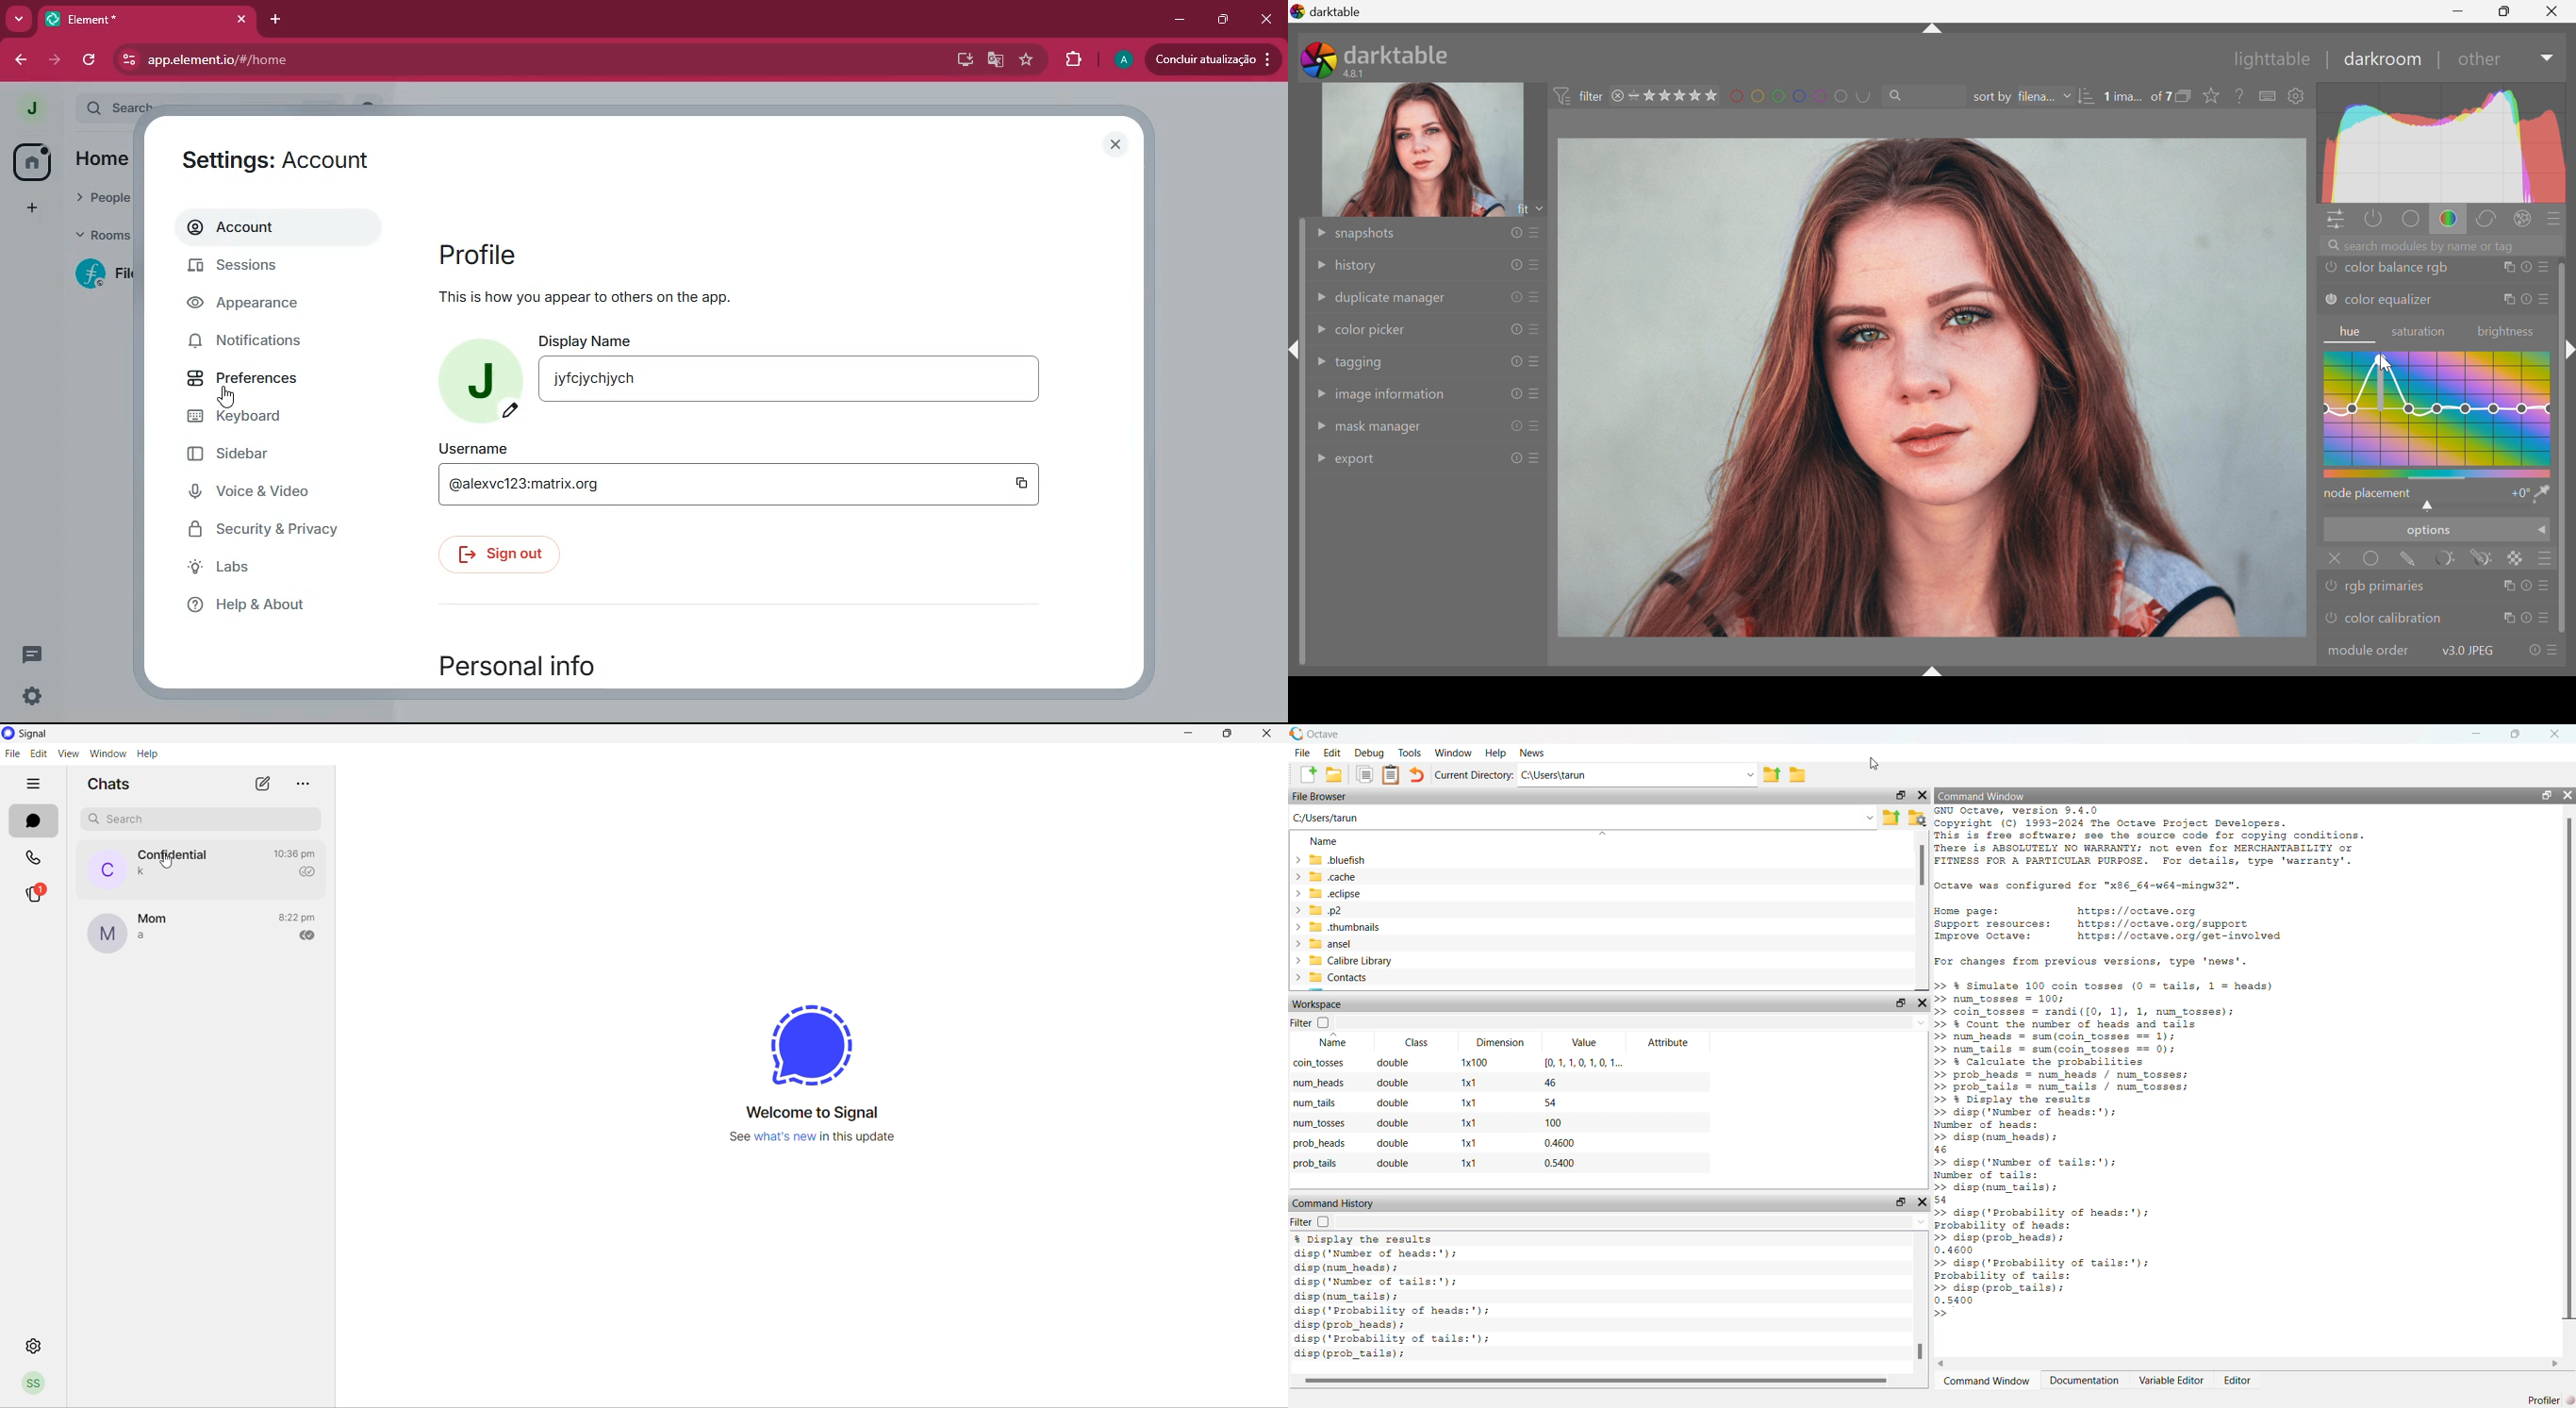 The image size is (2576, 1428). What do you see at coordinates (1536, 265) in the screenshot?
I see `presets` at bounding box center [1536, 265].